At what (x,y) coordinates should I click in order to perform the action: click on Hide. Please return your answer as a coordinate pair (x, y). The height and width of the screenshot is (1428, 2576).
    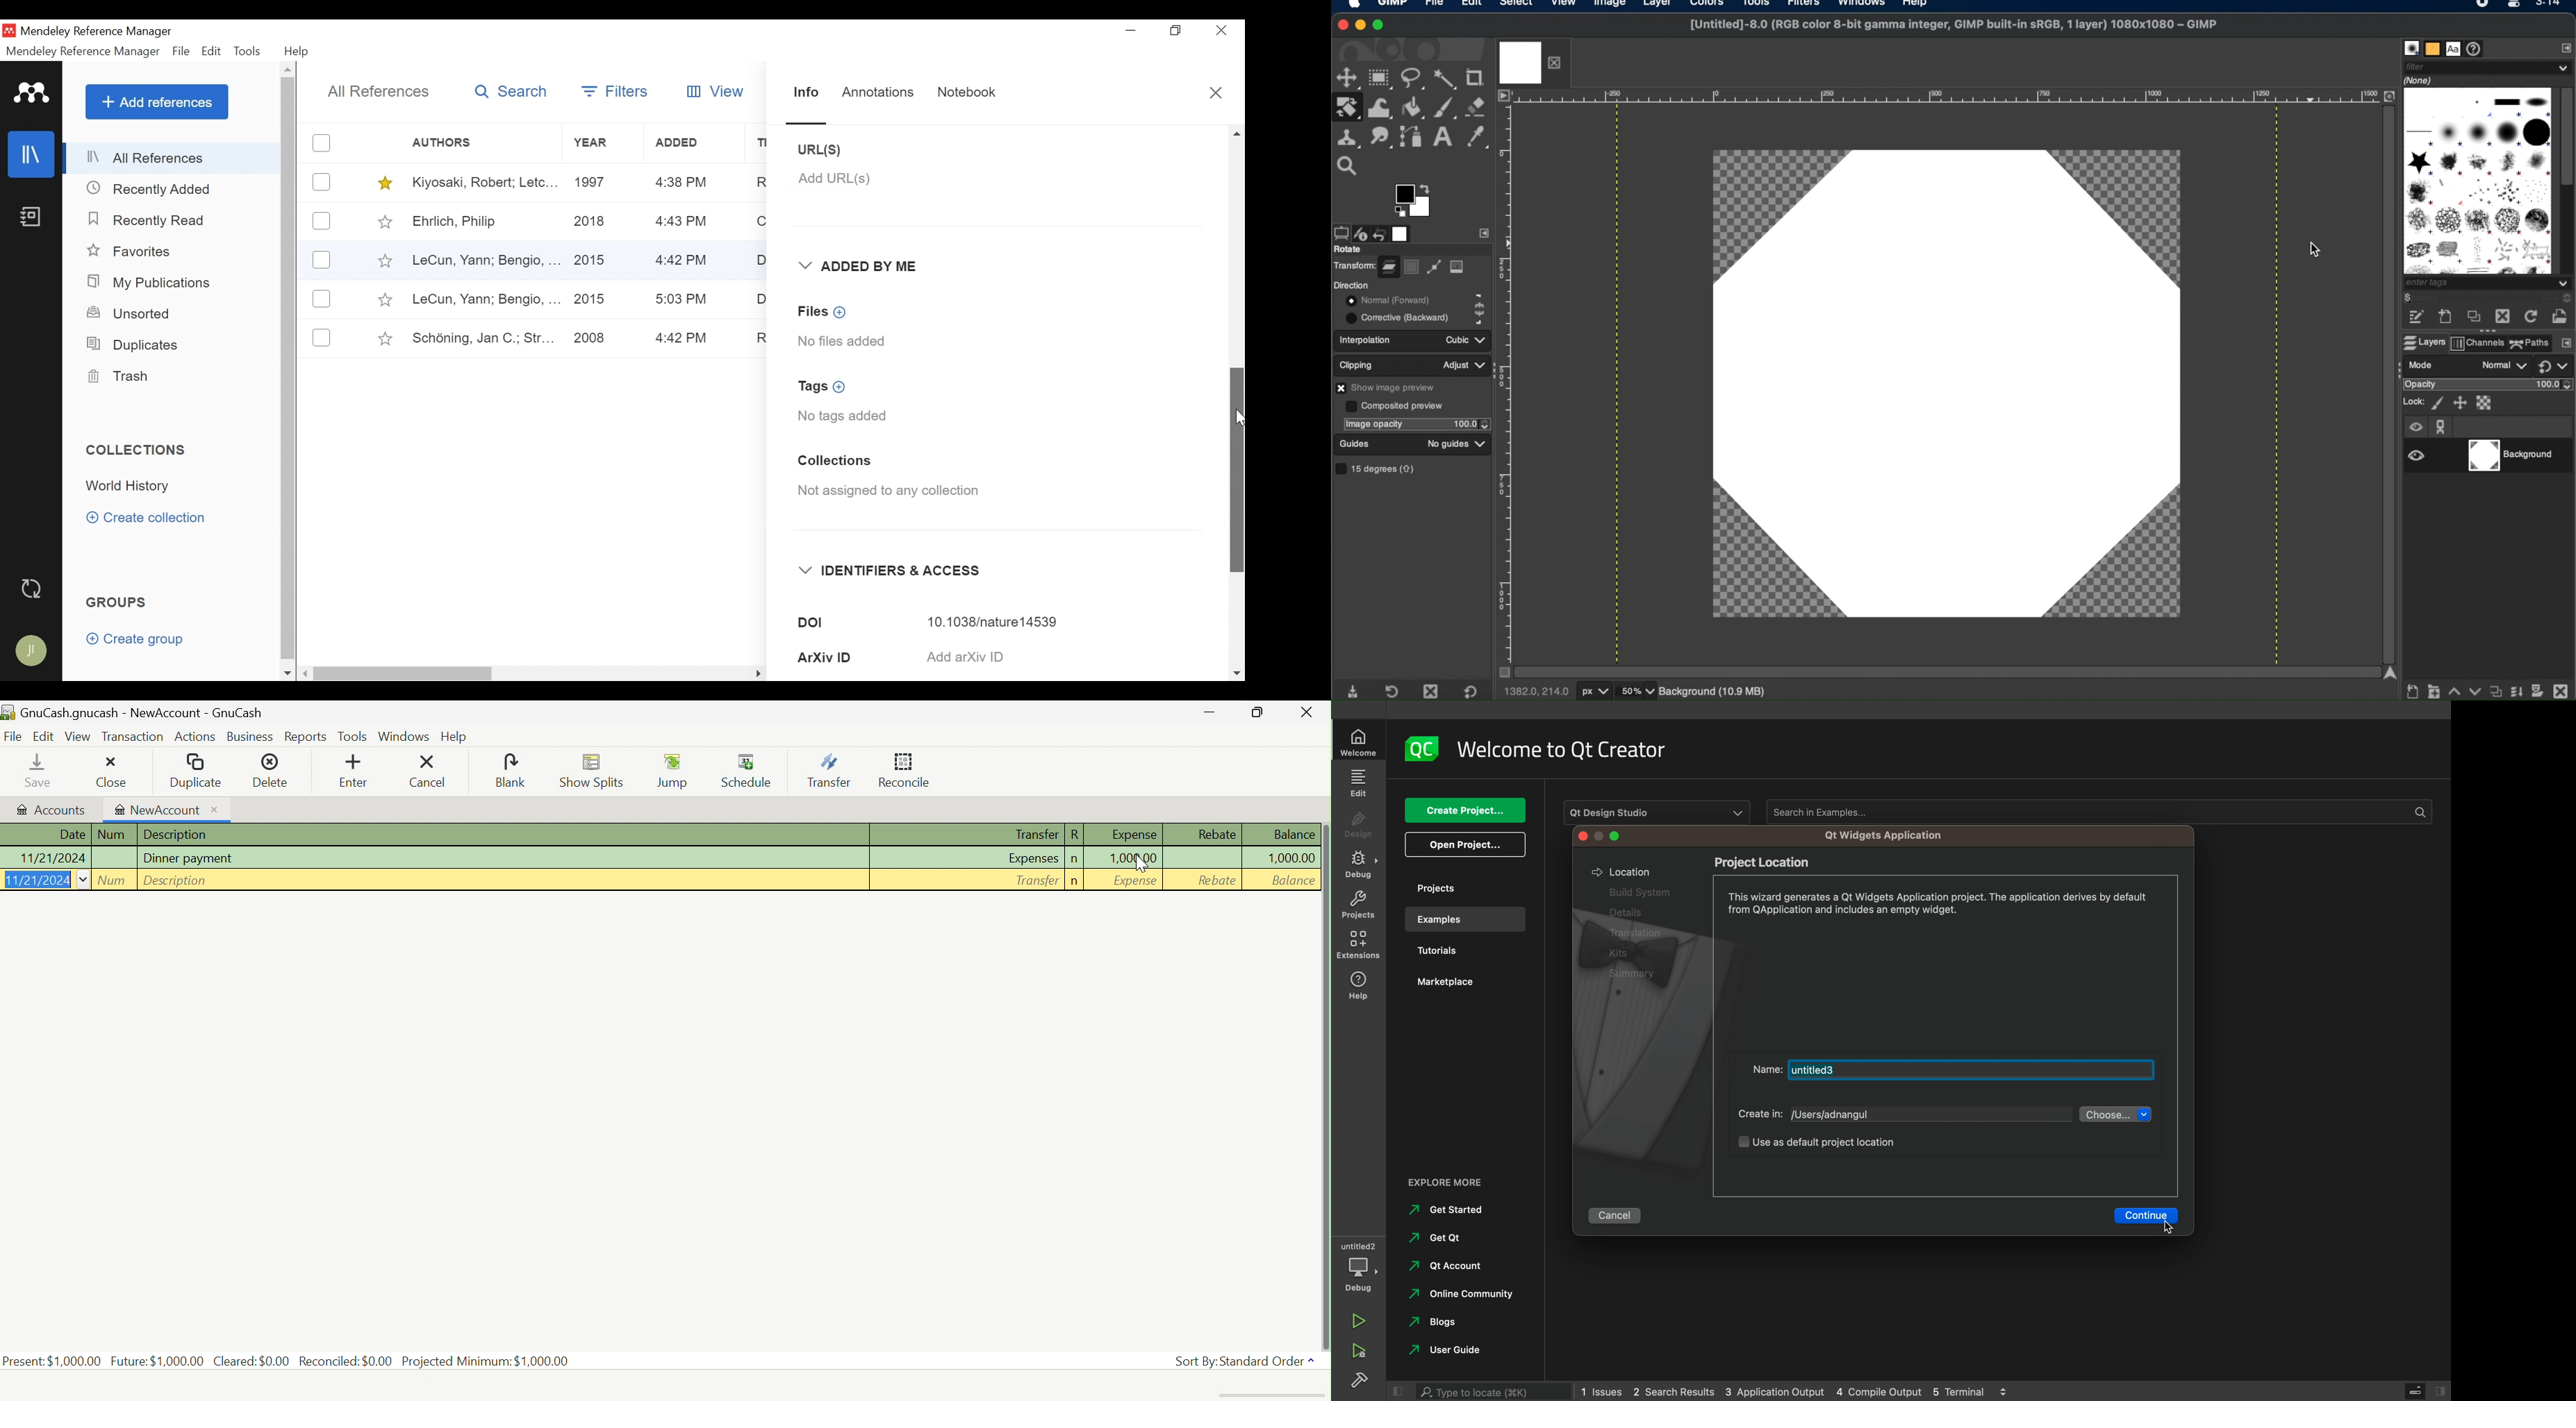
    Looking at the image, I should click on (757, 671).